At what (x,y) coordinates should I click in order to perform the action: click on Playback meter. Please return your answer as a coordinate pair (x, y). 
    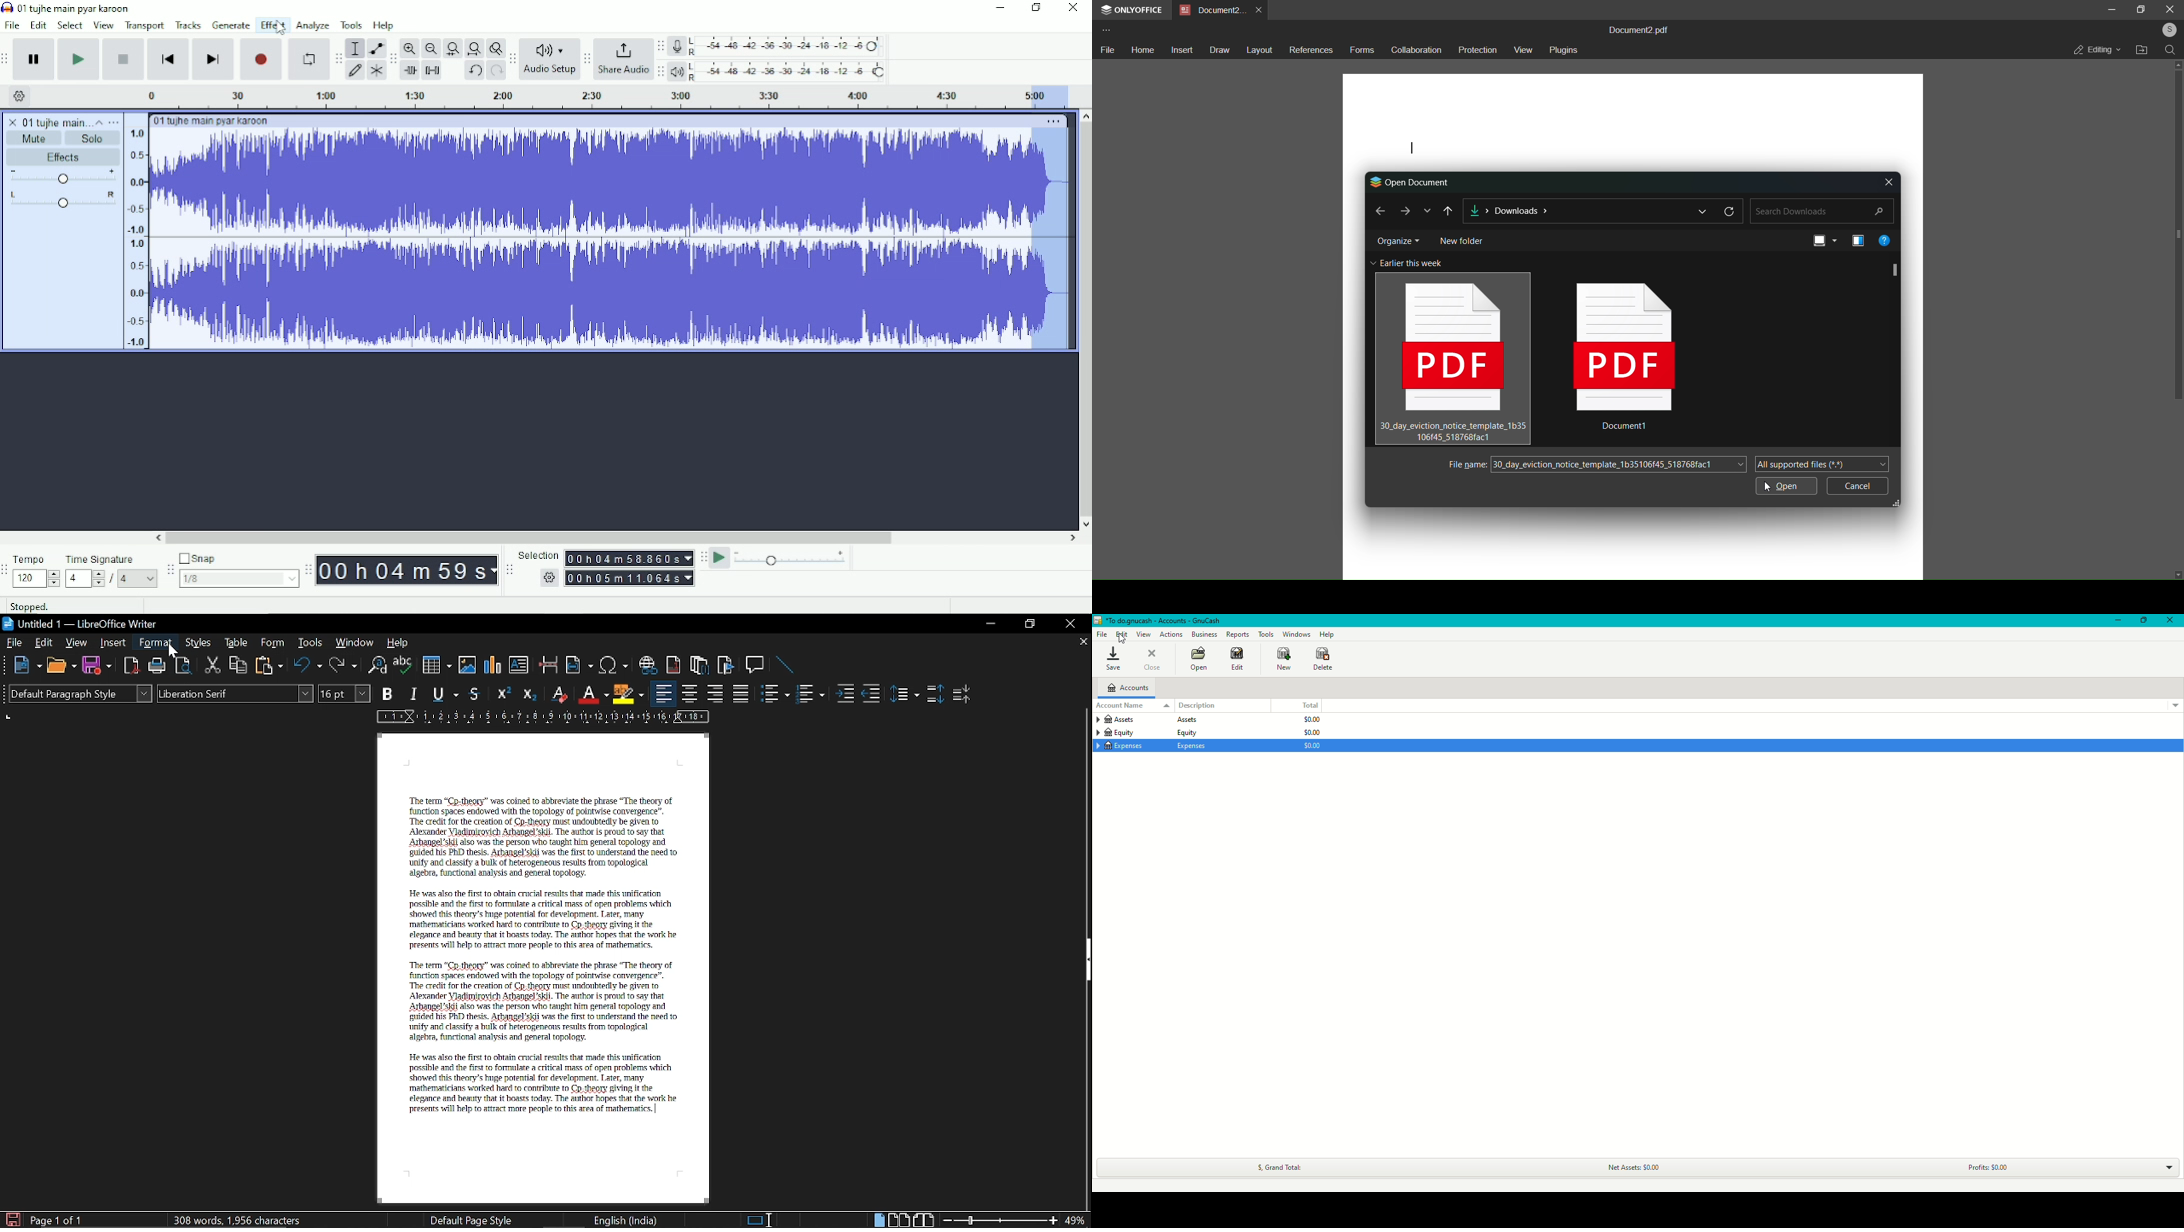
    Looking at the image, I should click on (778, 71).